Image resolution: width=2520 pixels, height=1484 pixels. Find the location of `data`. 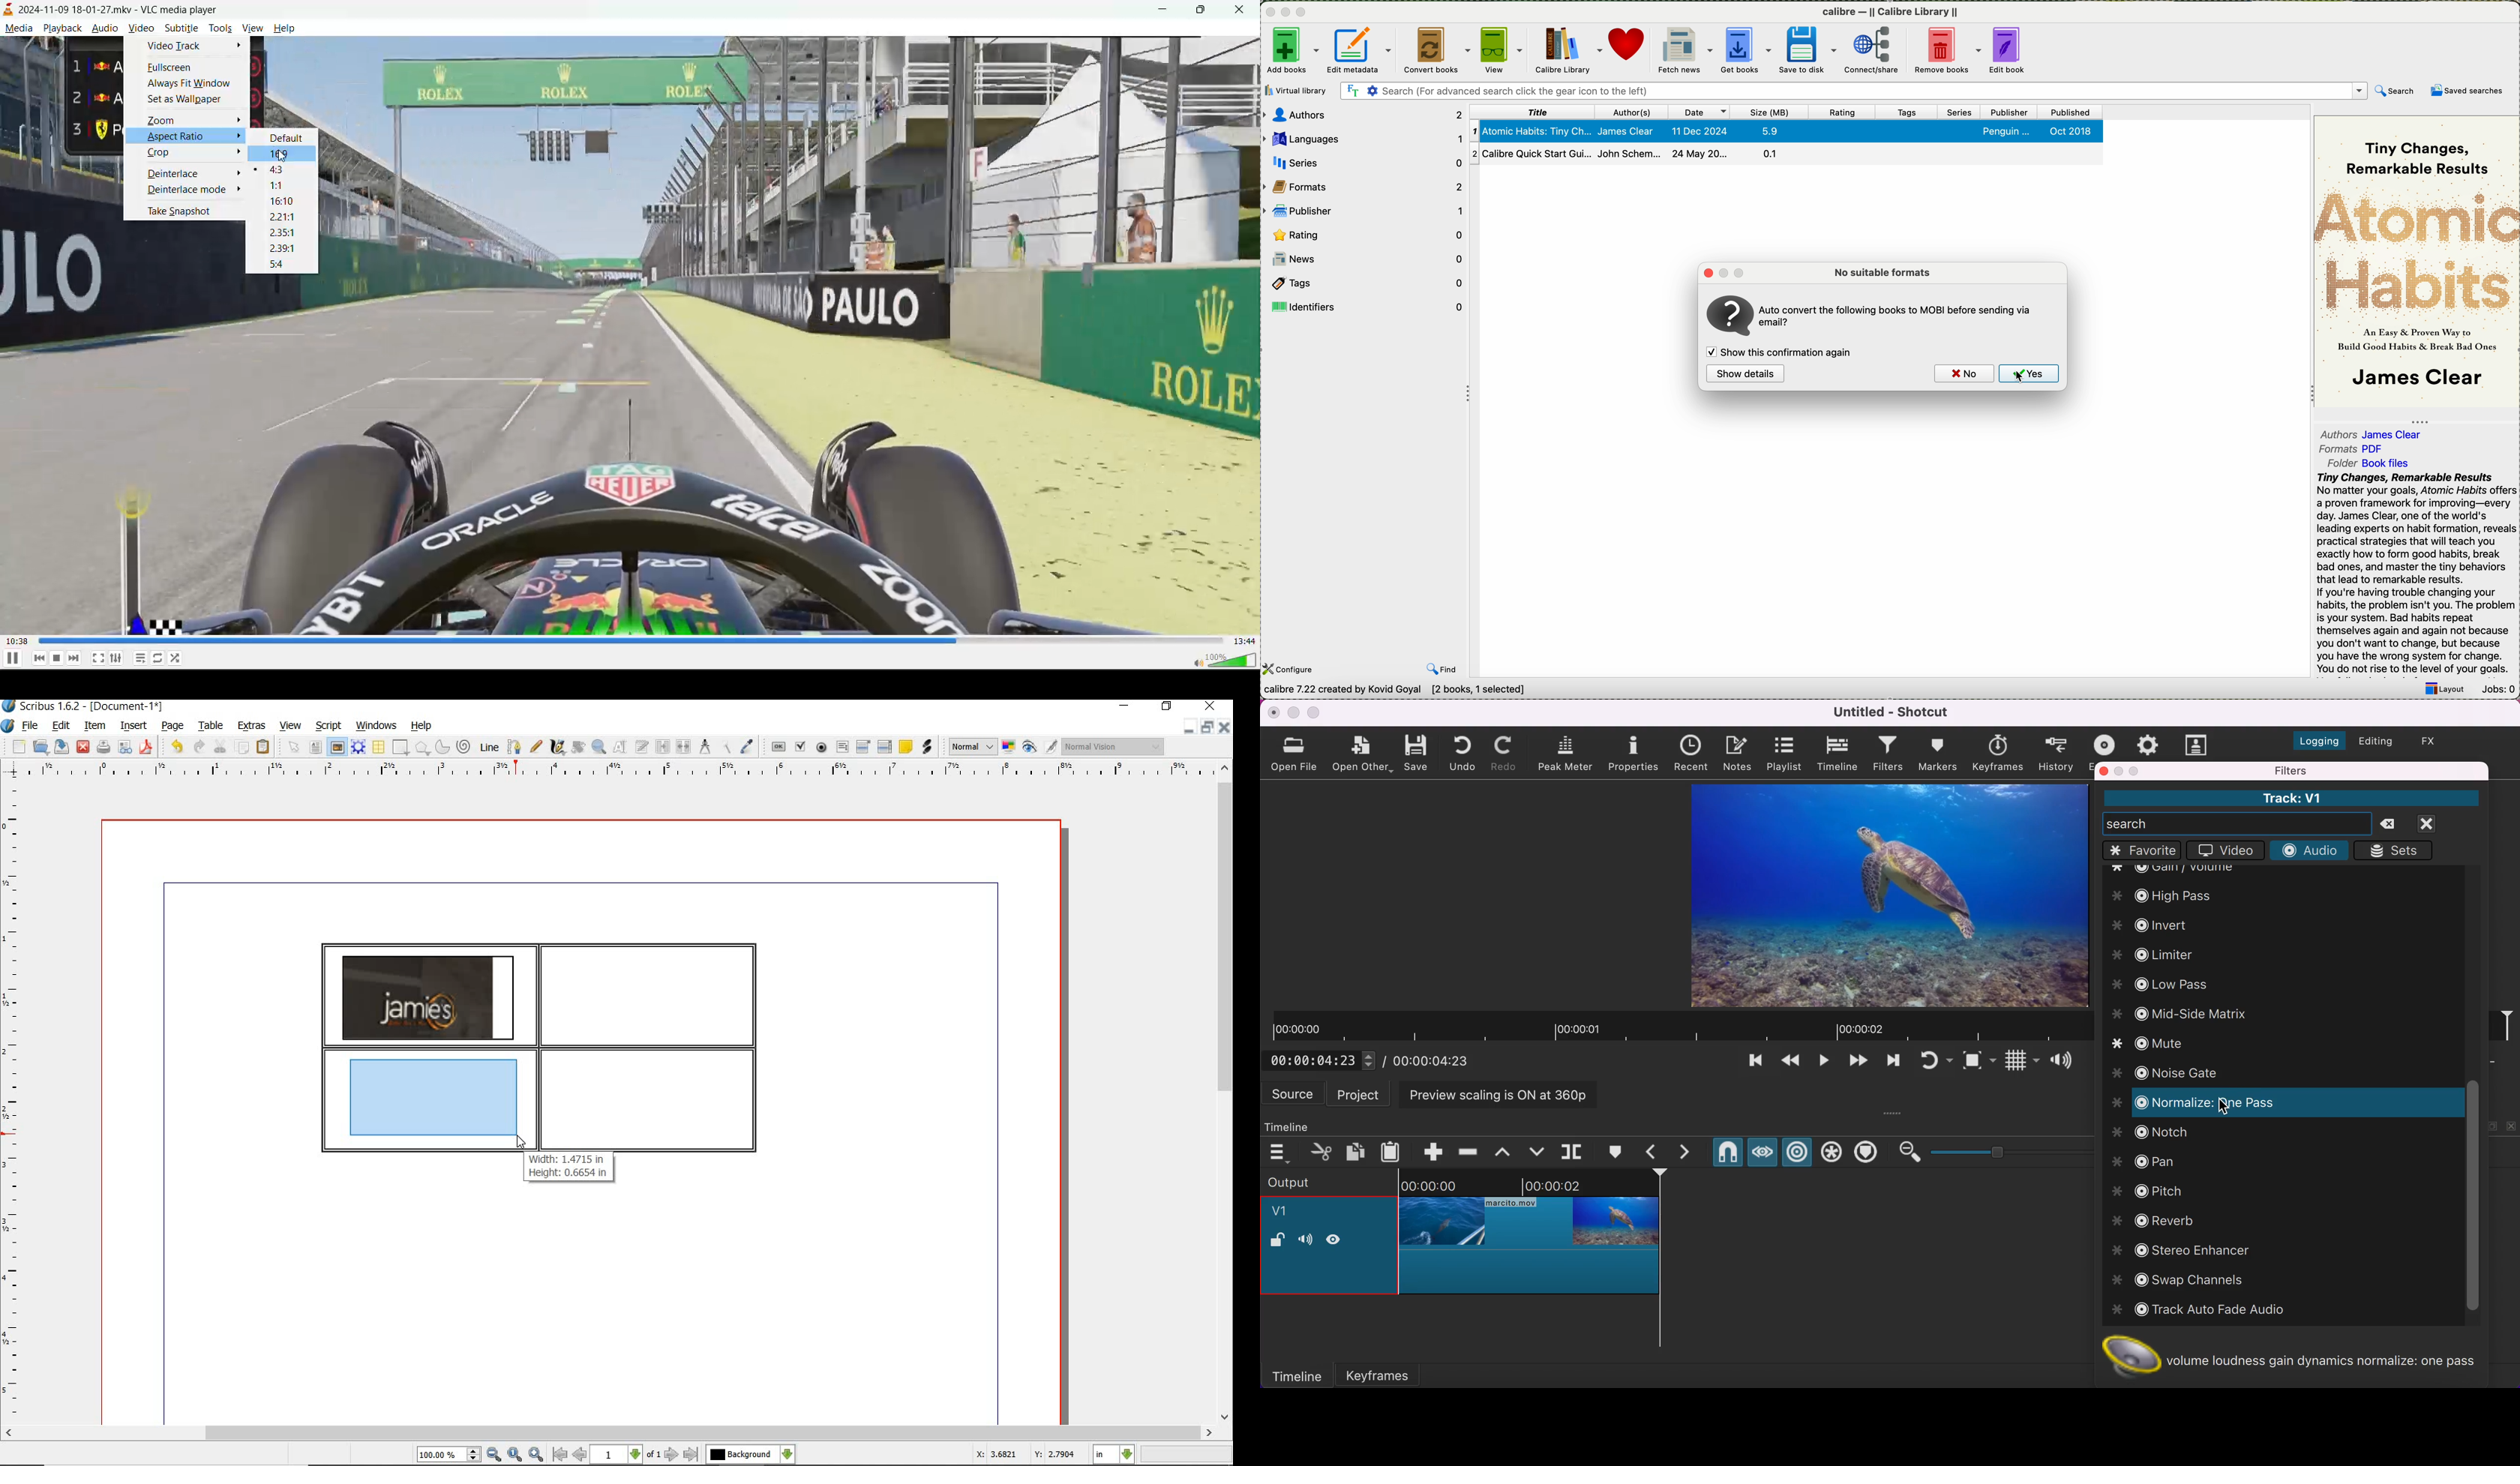

data is located at coordinates (1434, 691).